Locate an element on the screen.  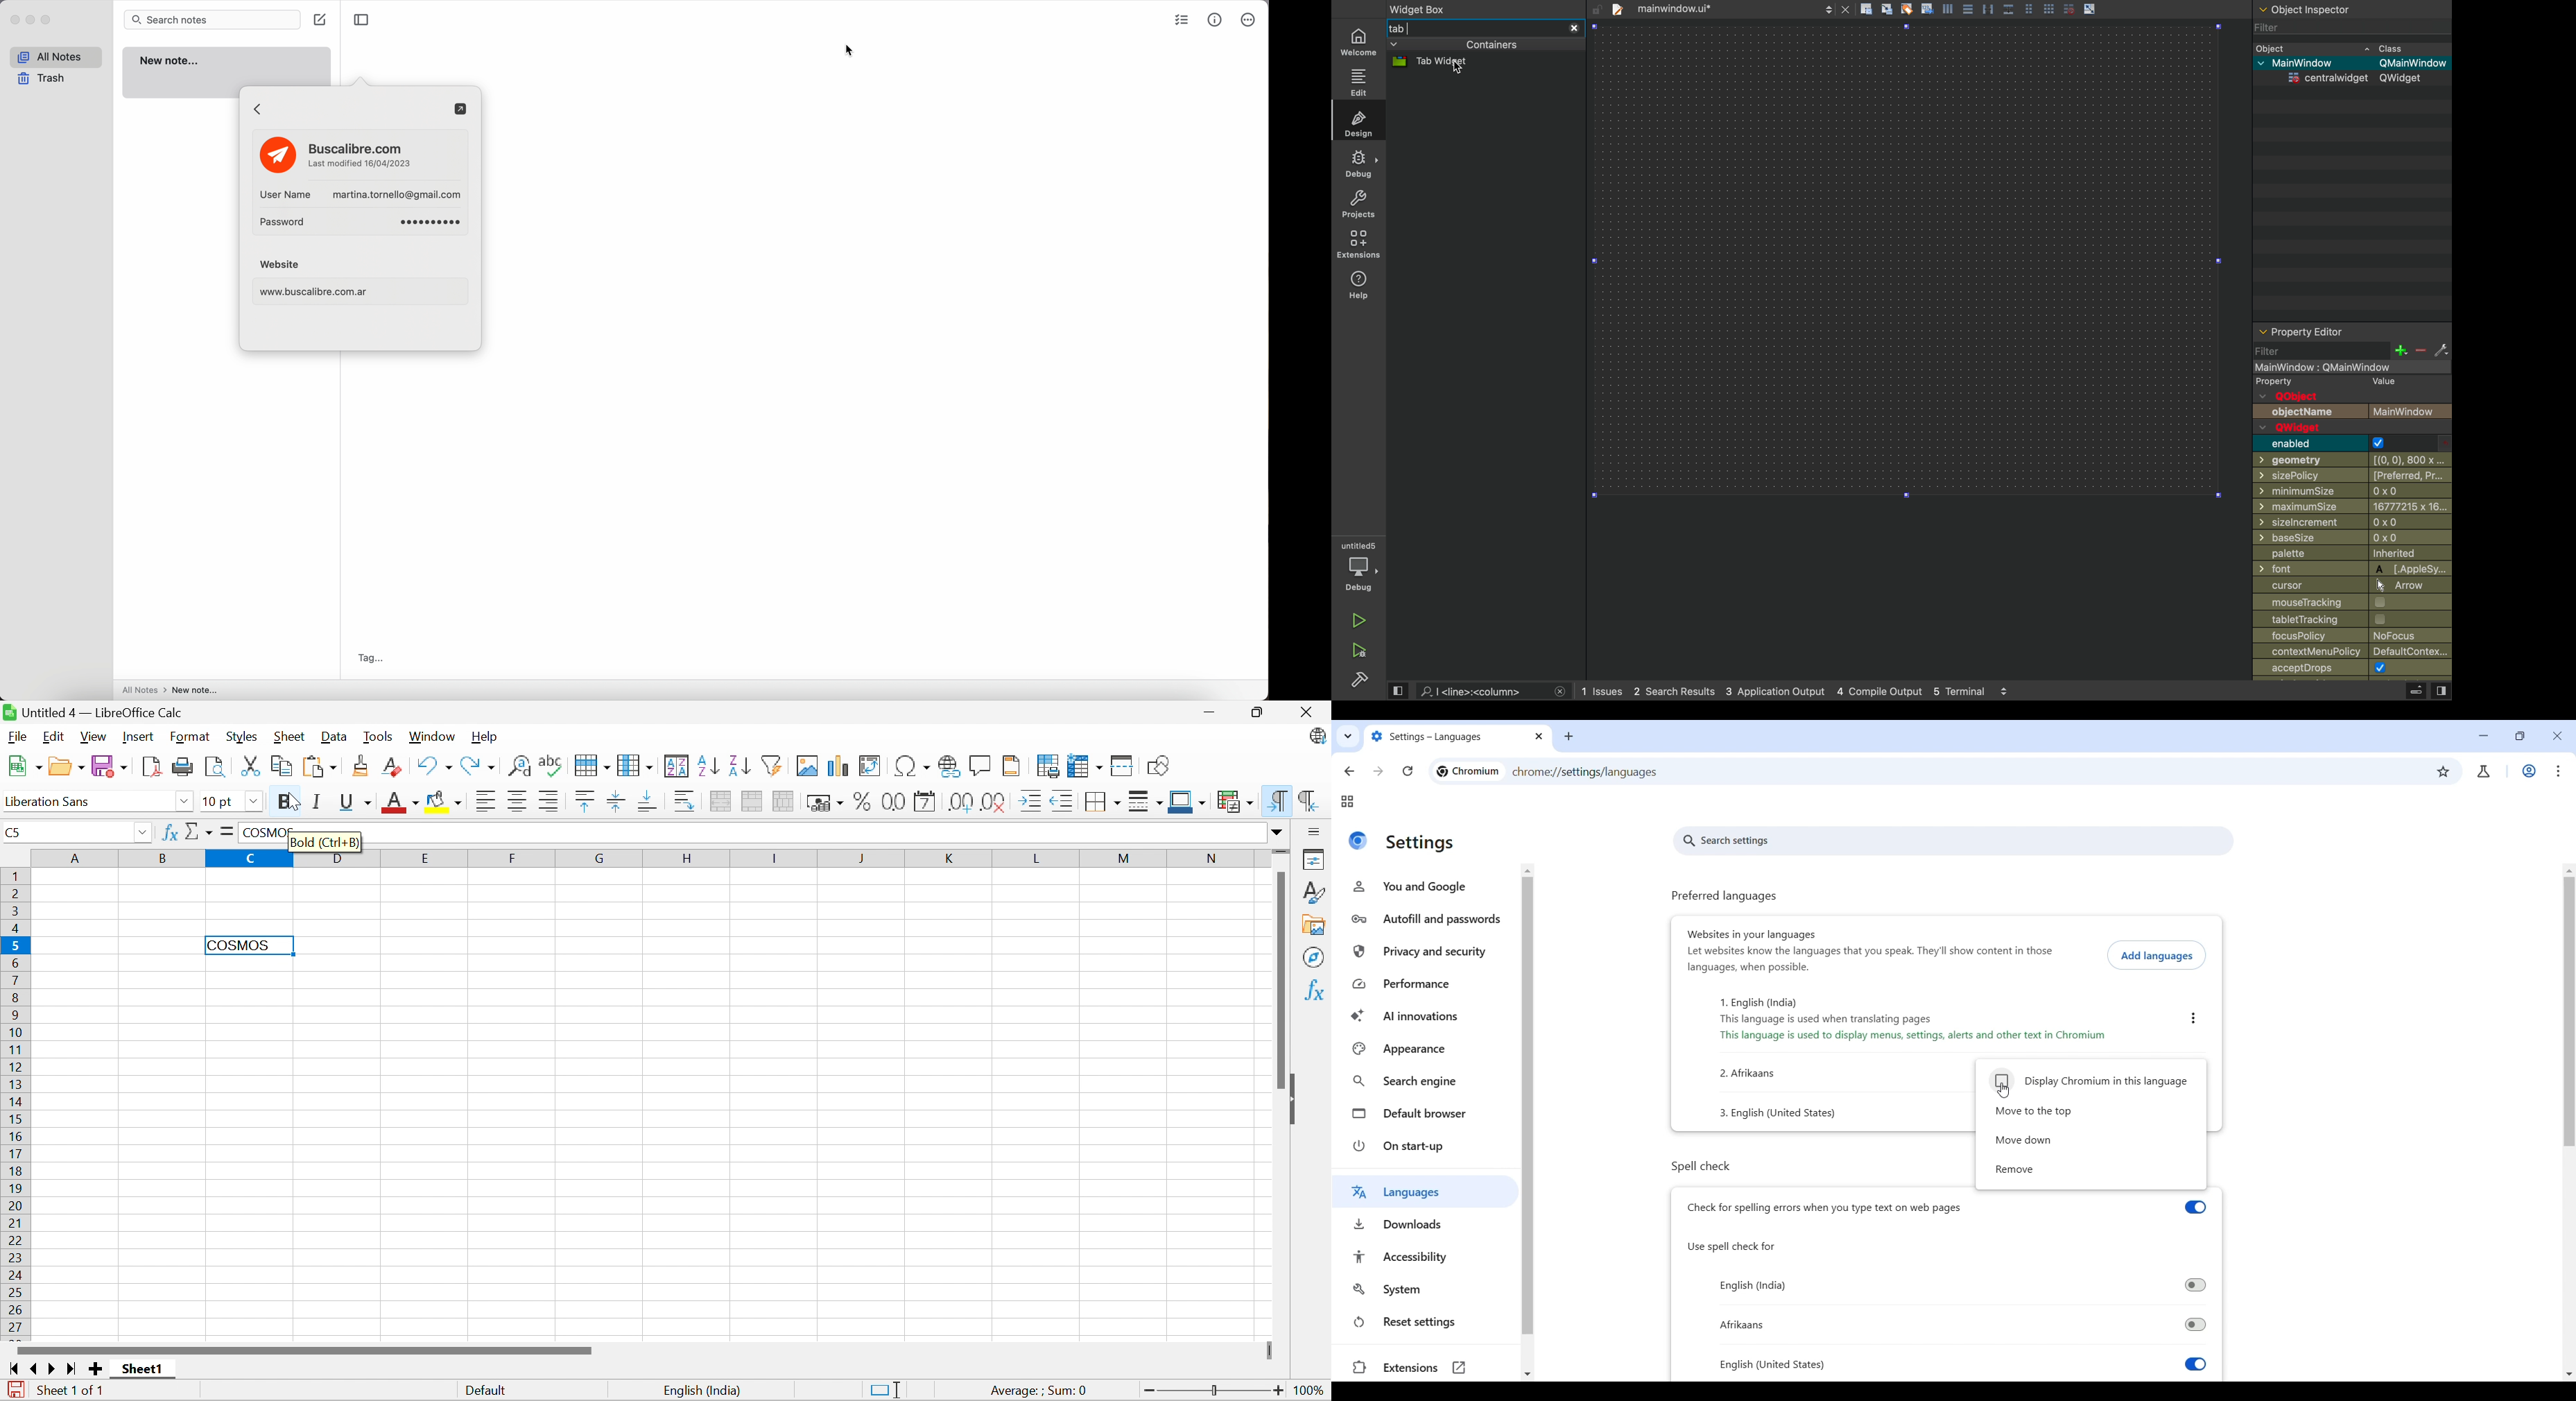
The Document has modified. Click to save the document. is located at coordinates (14, 1390).